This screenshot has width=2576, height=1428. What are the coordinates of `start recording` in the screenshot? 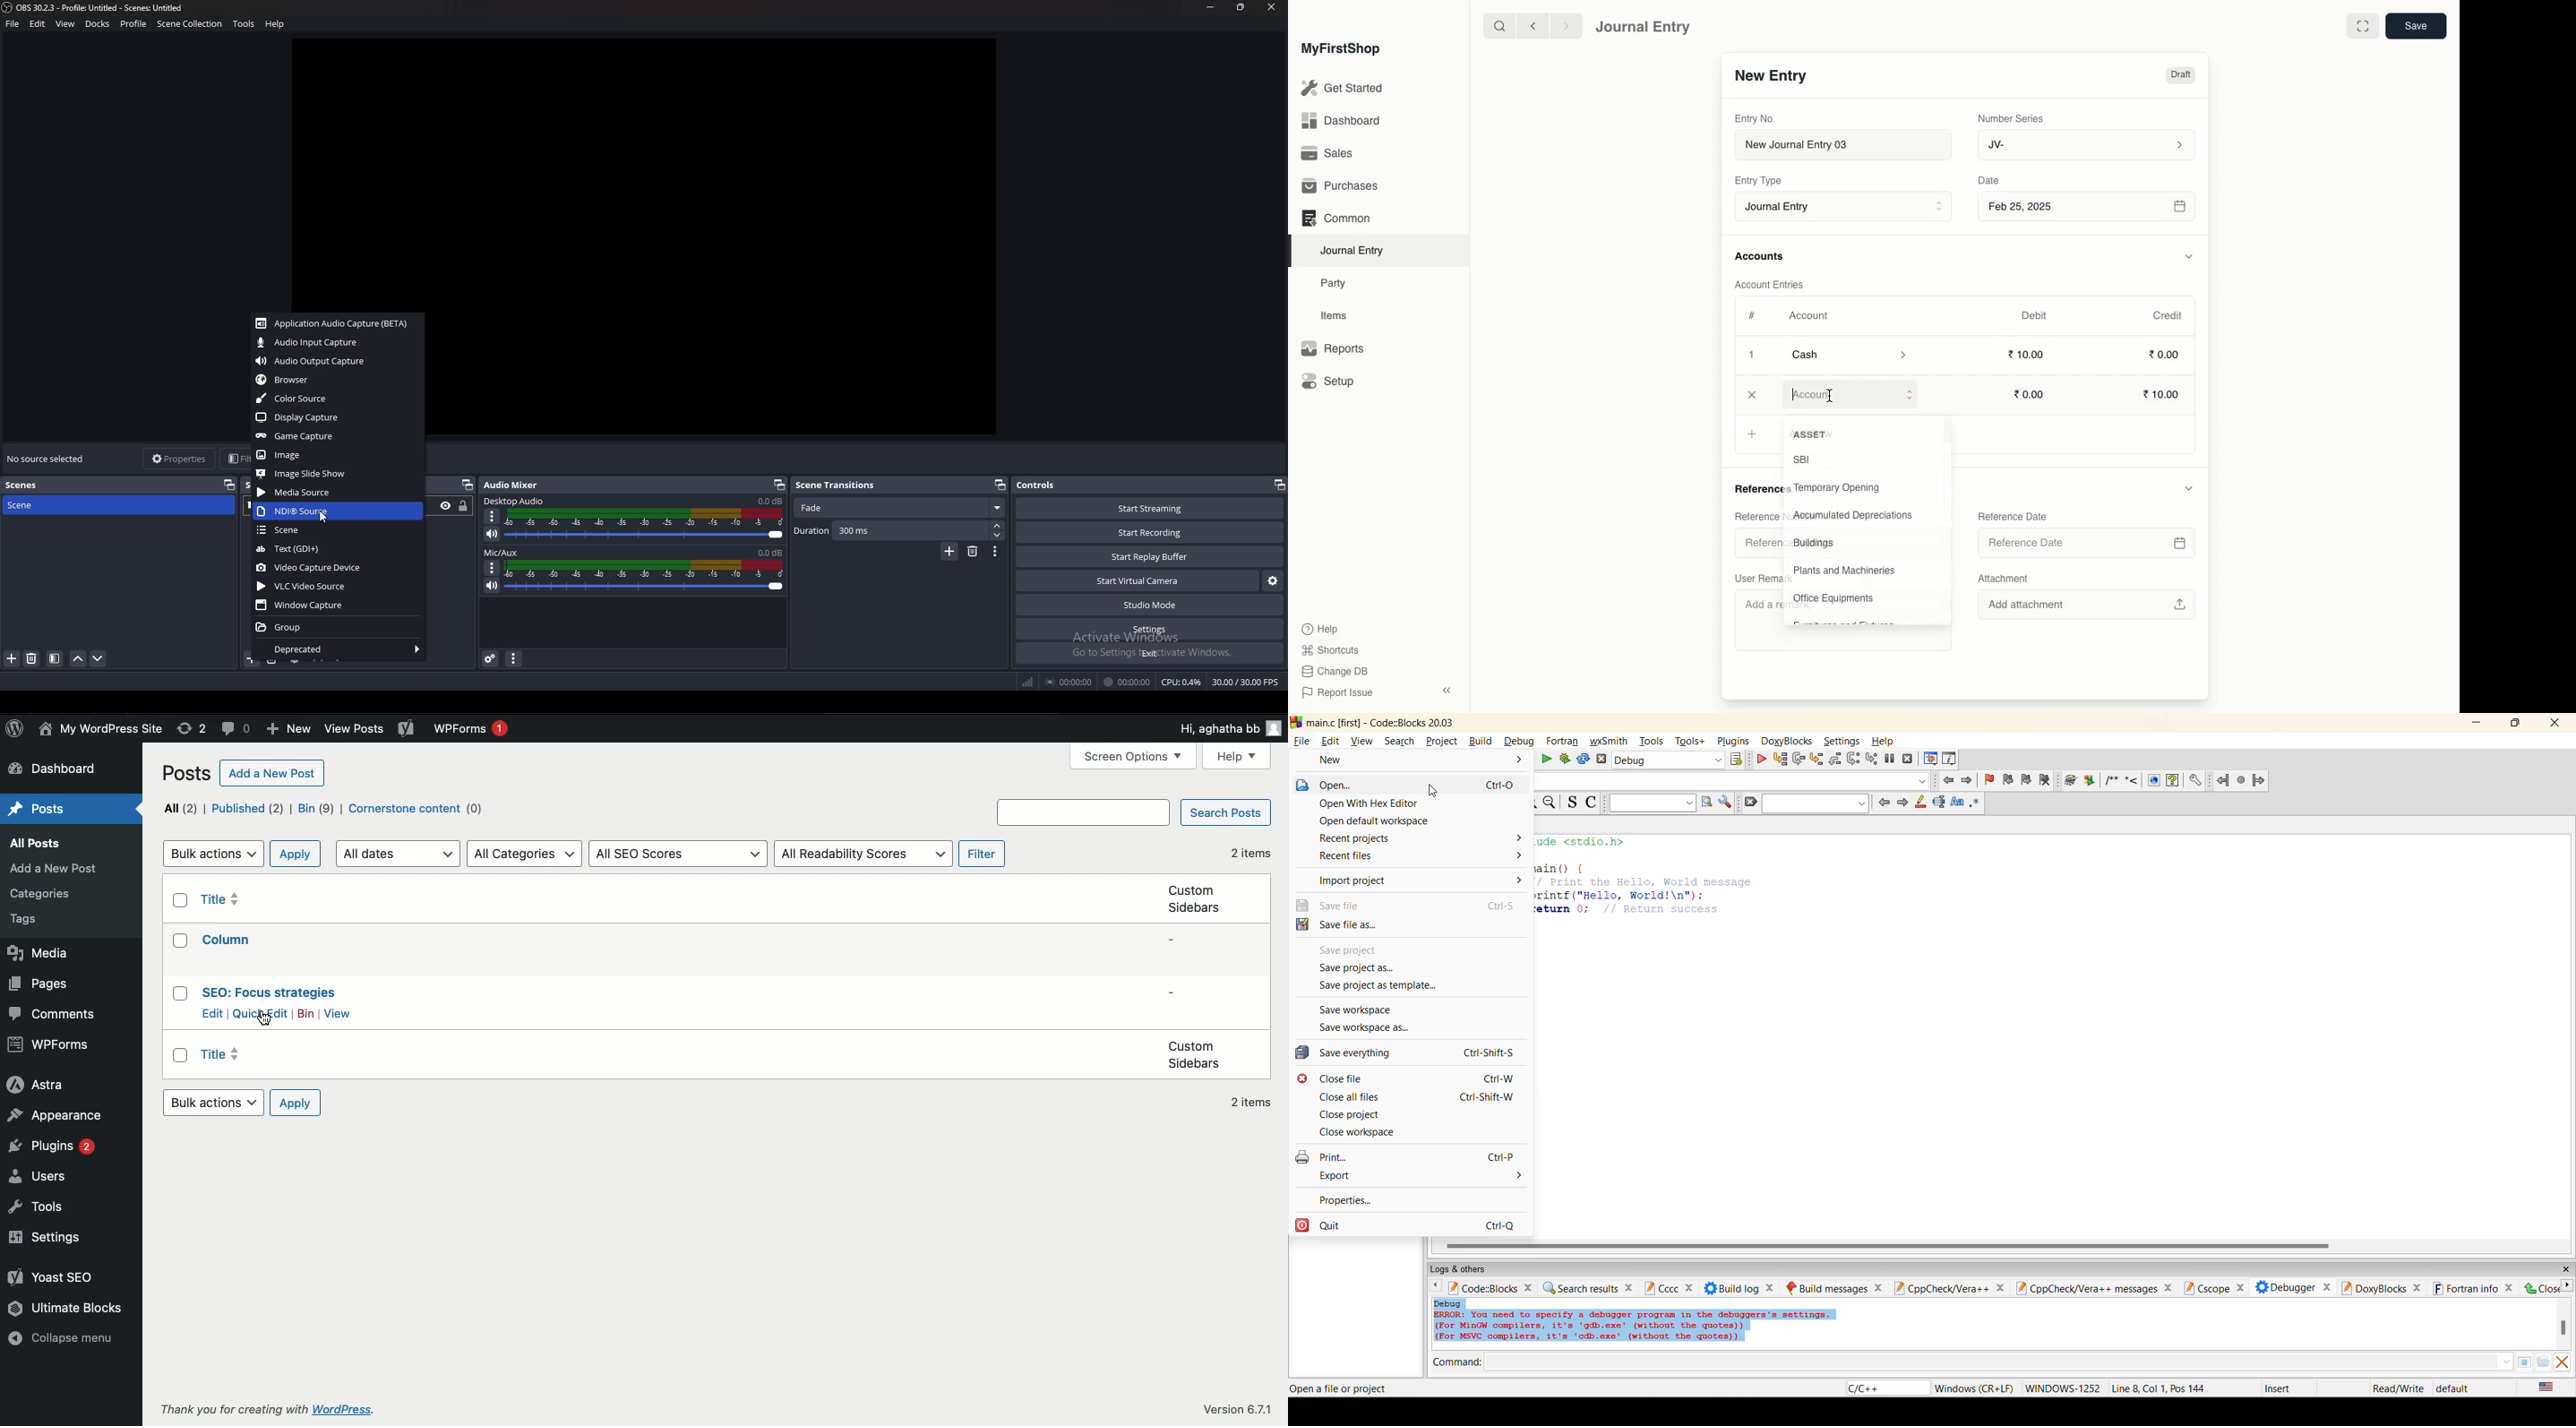 It's located at (1150, 533).